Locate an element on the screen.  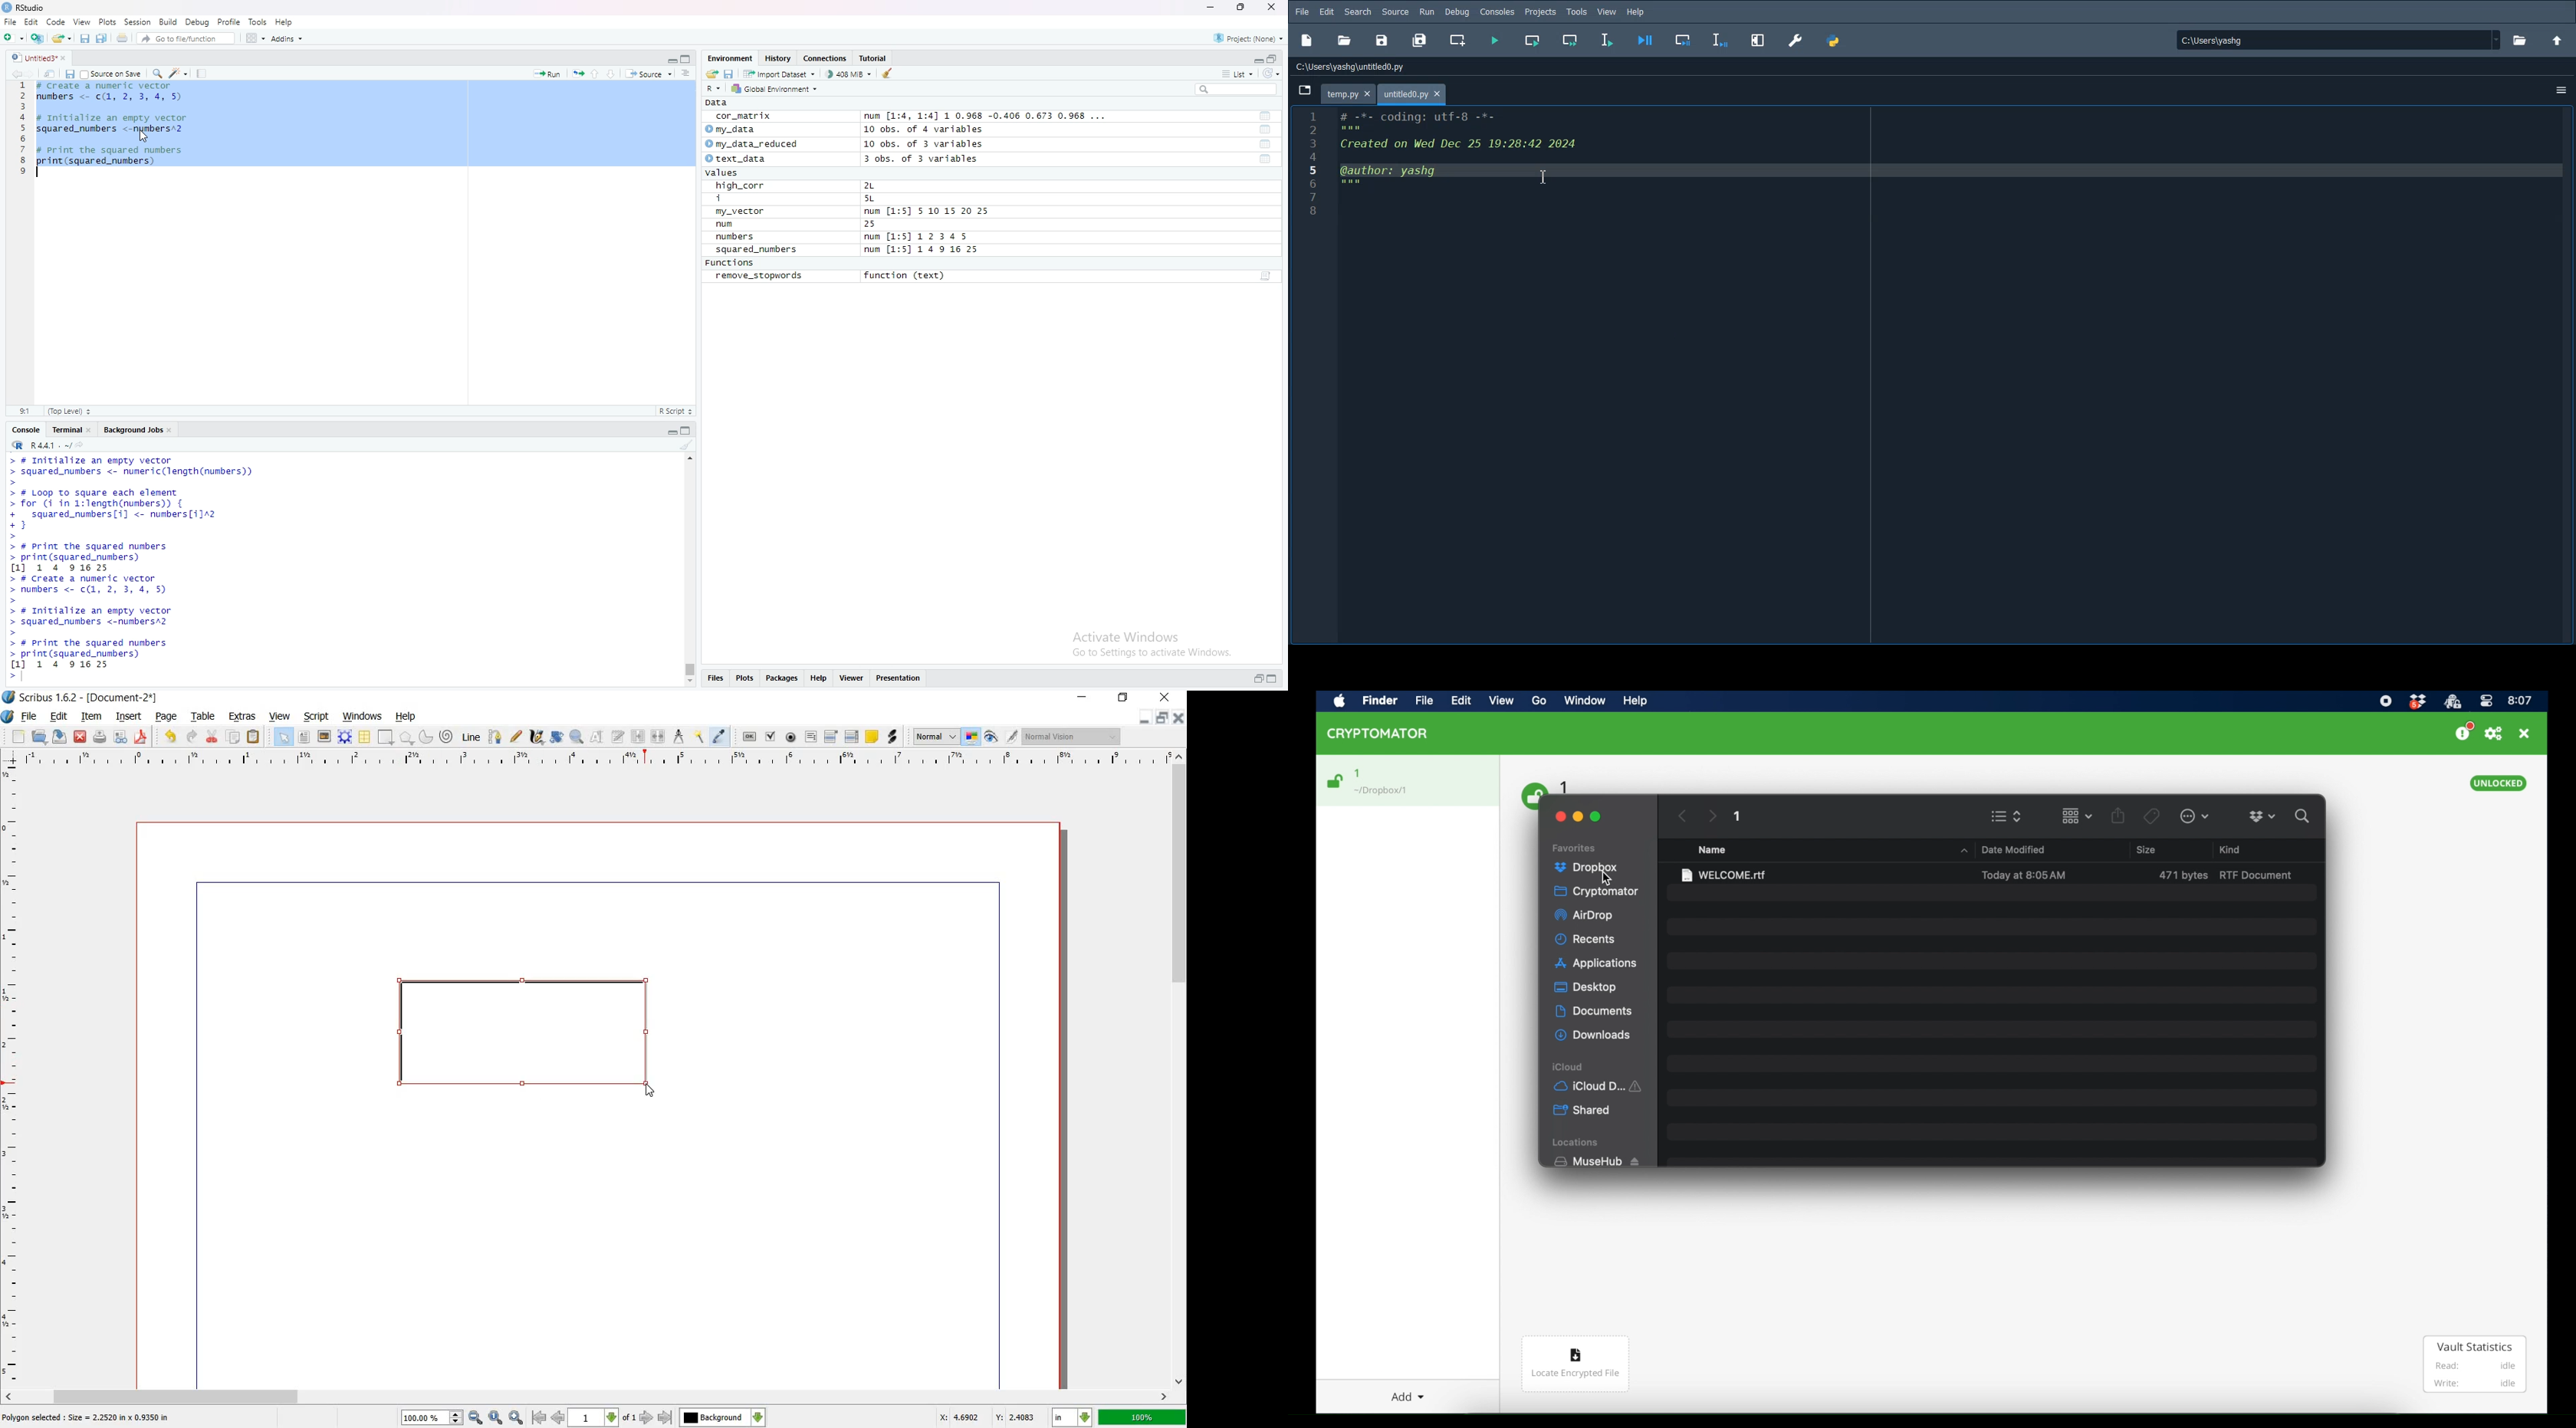
Environment is located at coordinates (730, 58).